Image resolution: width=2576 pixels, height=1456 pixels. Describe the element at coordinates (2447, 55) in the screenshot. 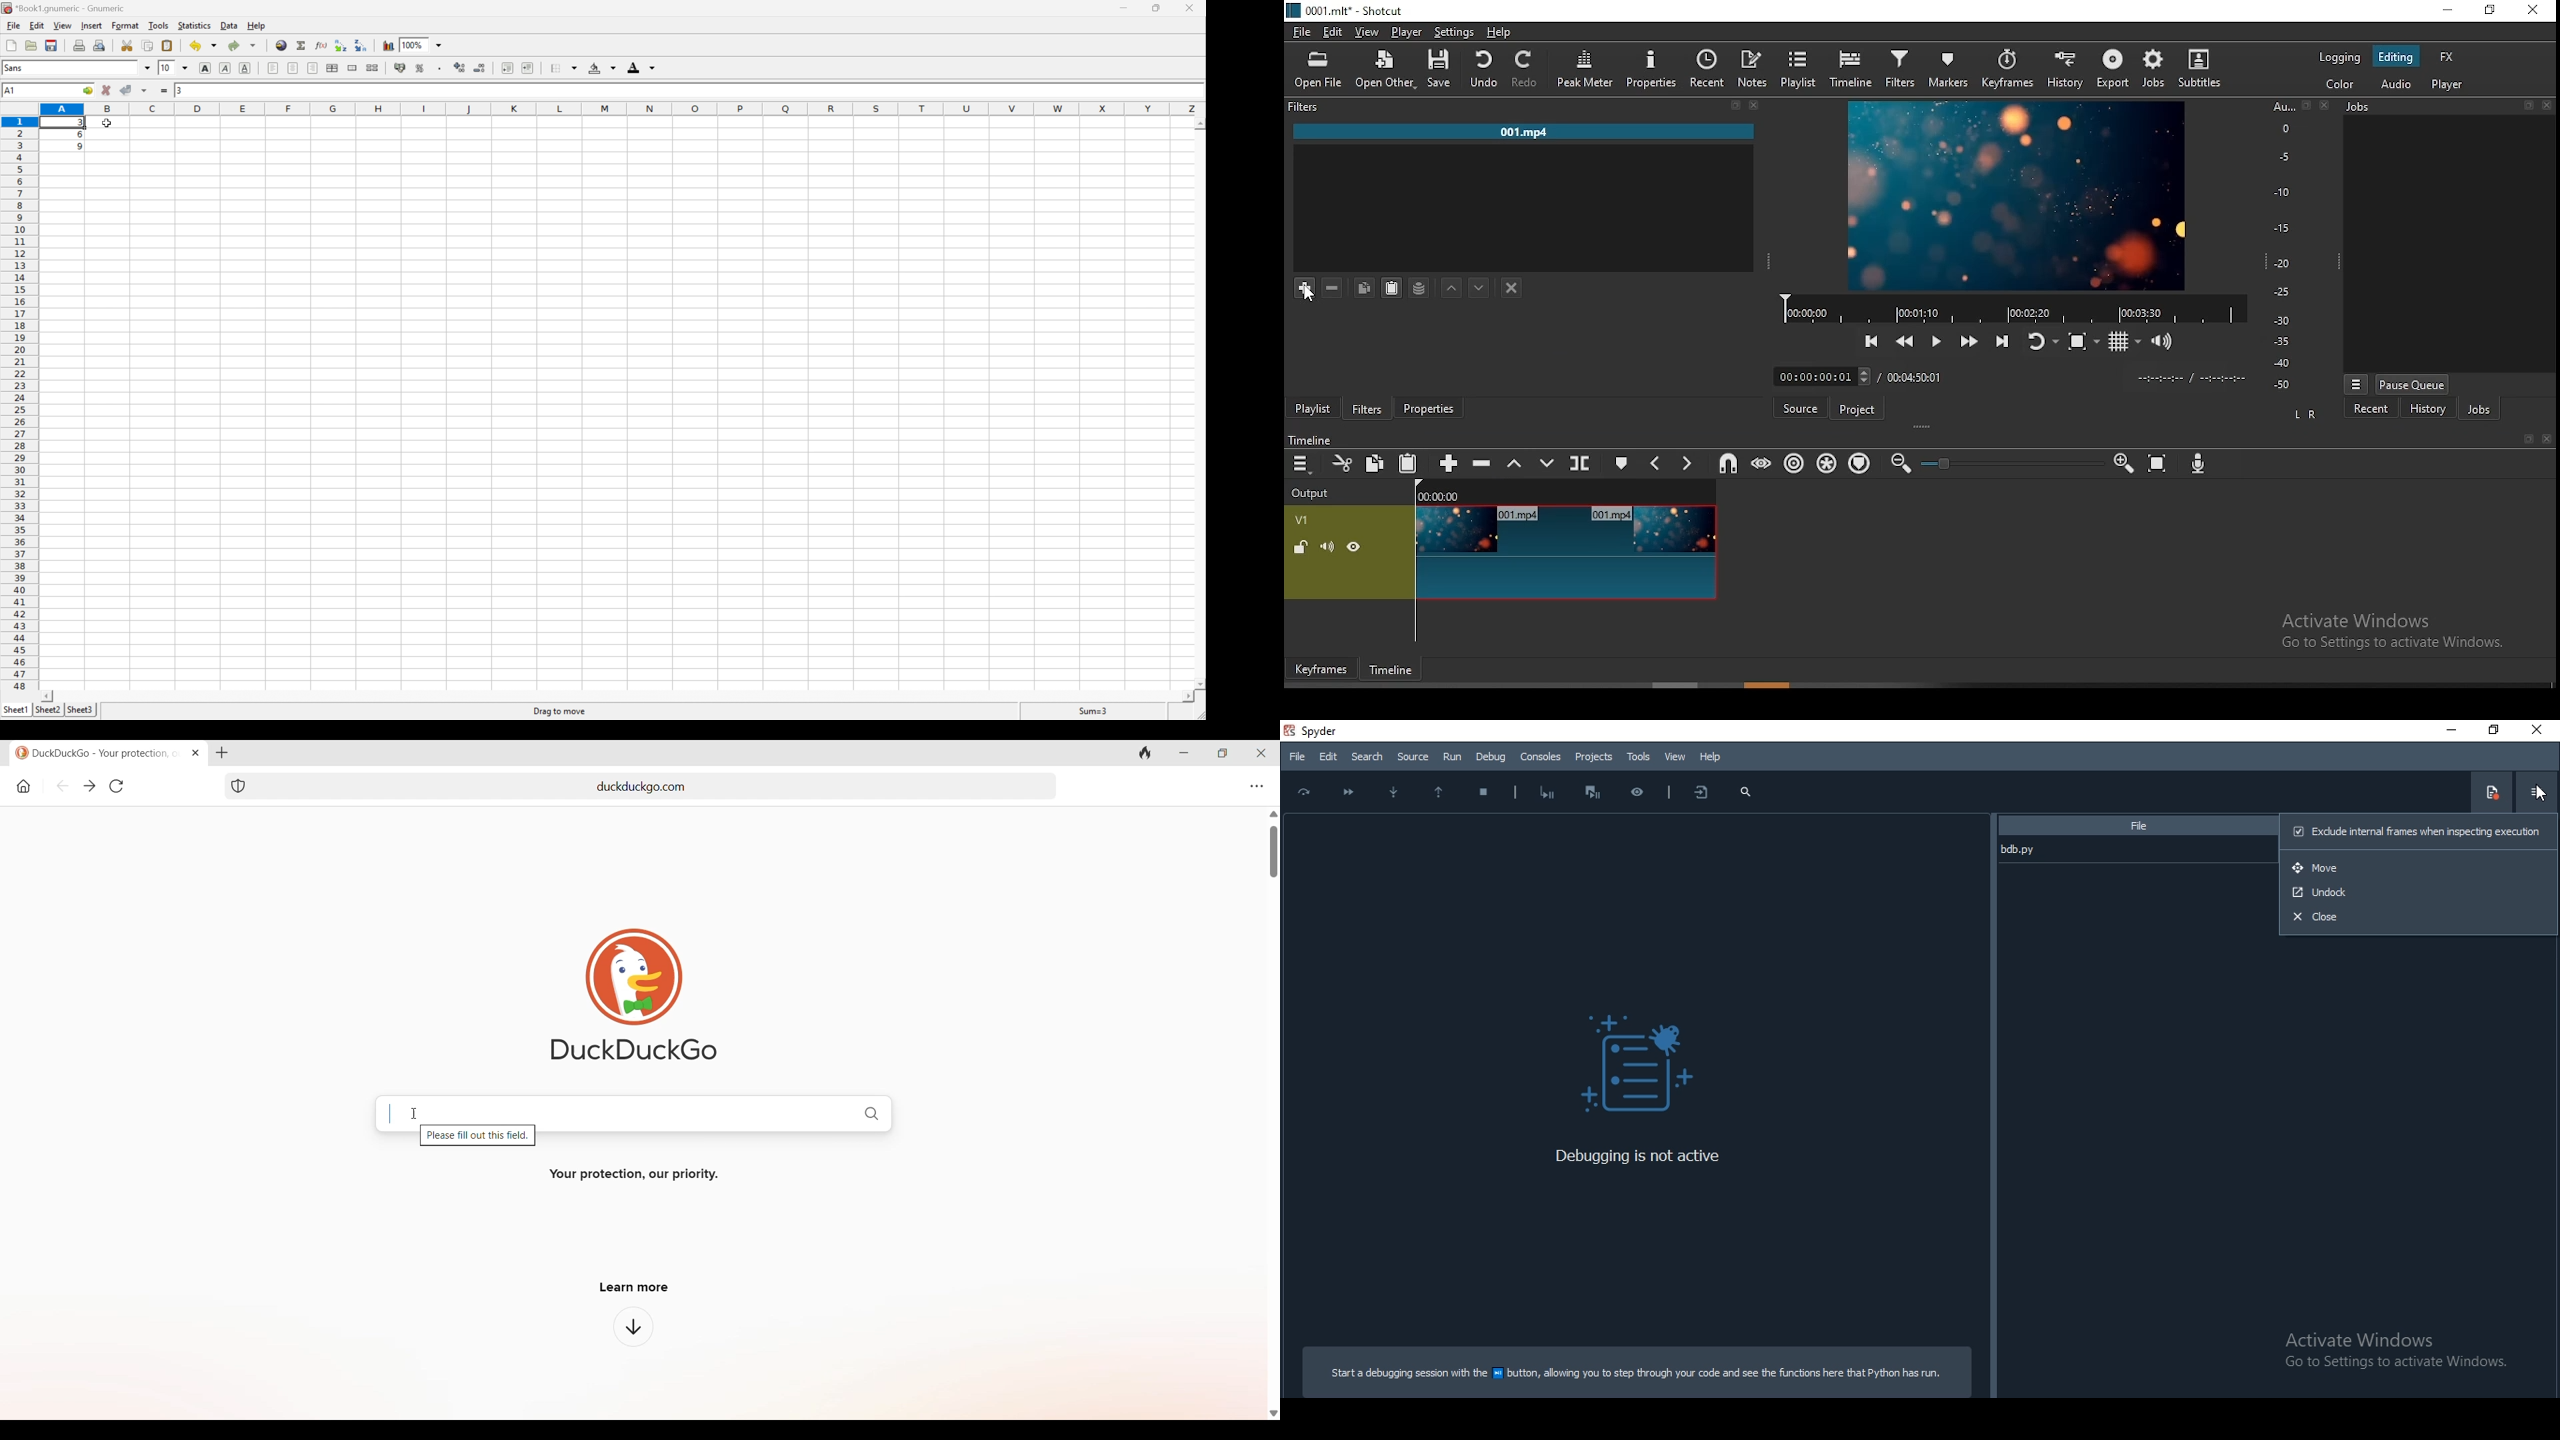

I see `fx` at that location.